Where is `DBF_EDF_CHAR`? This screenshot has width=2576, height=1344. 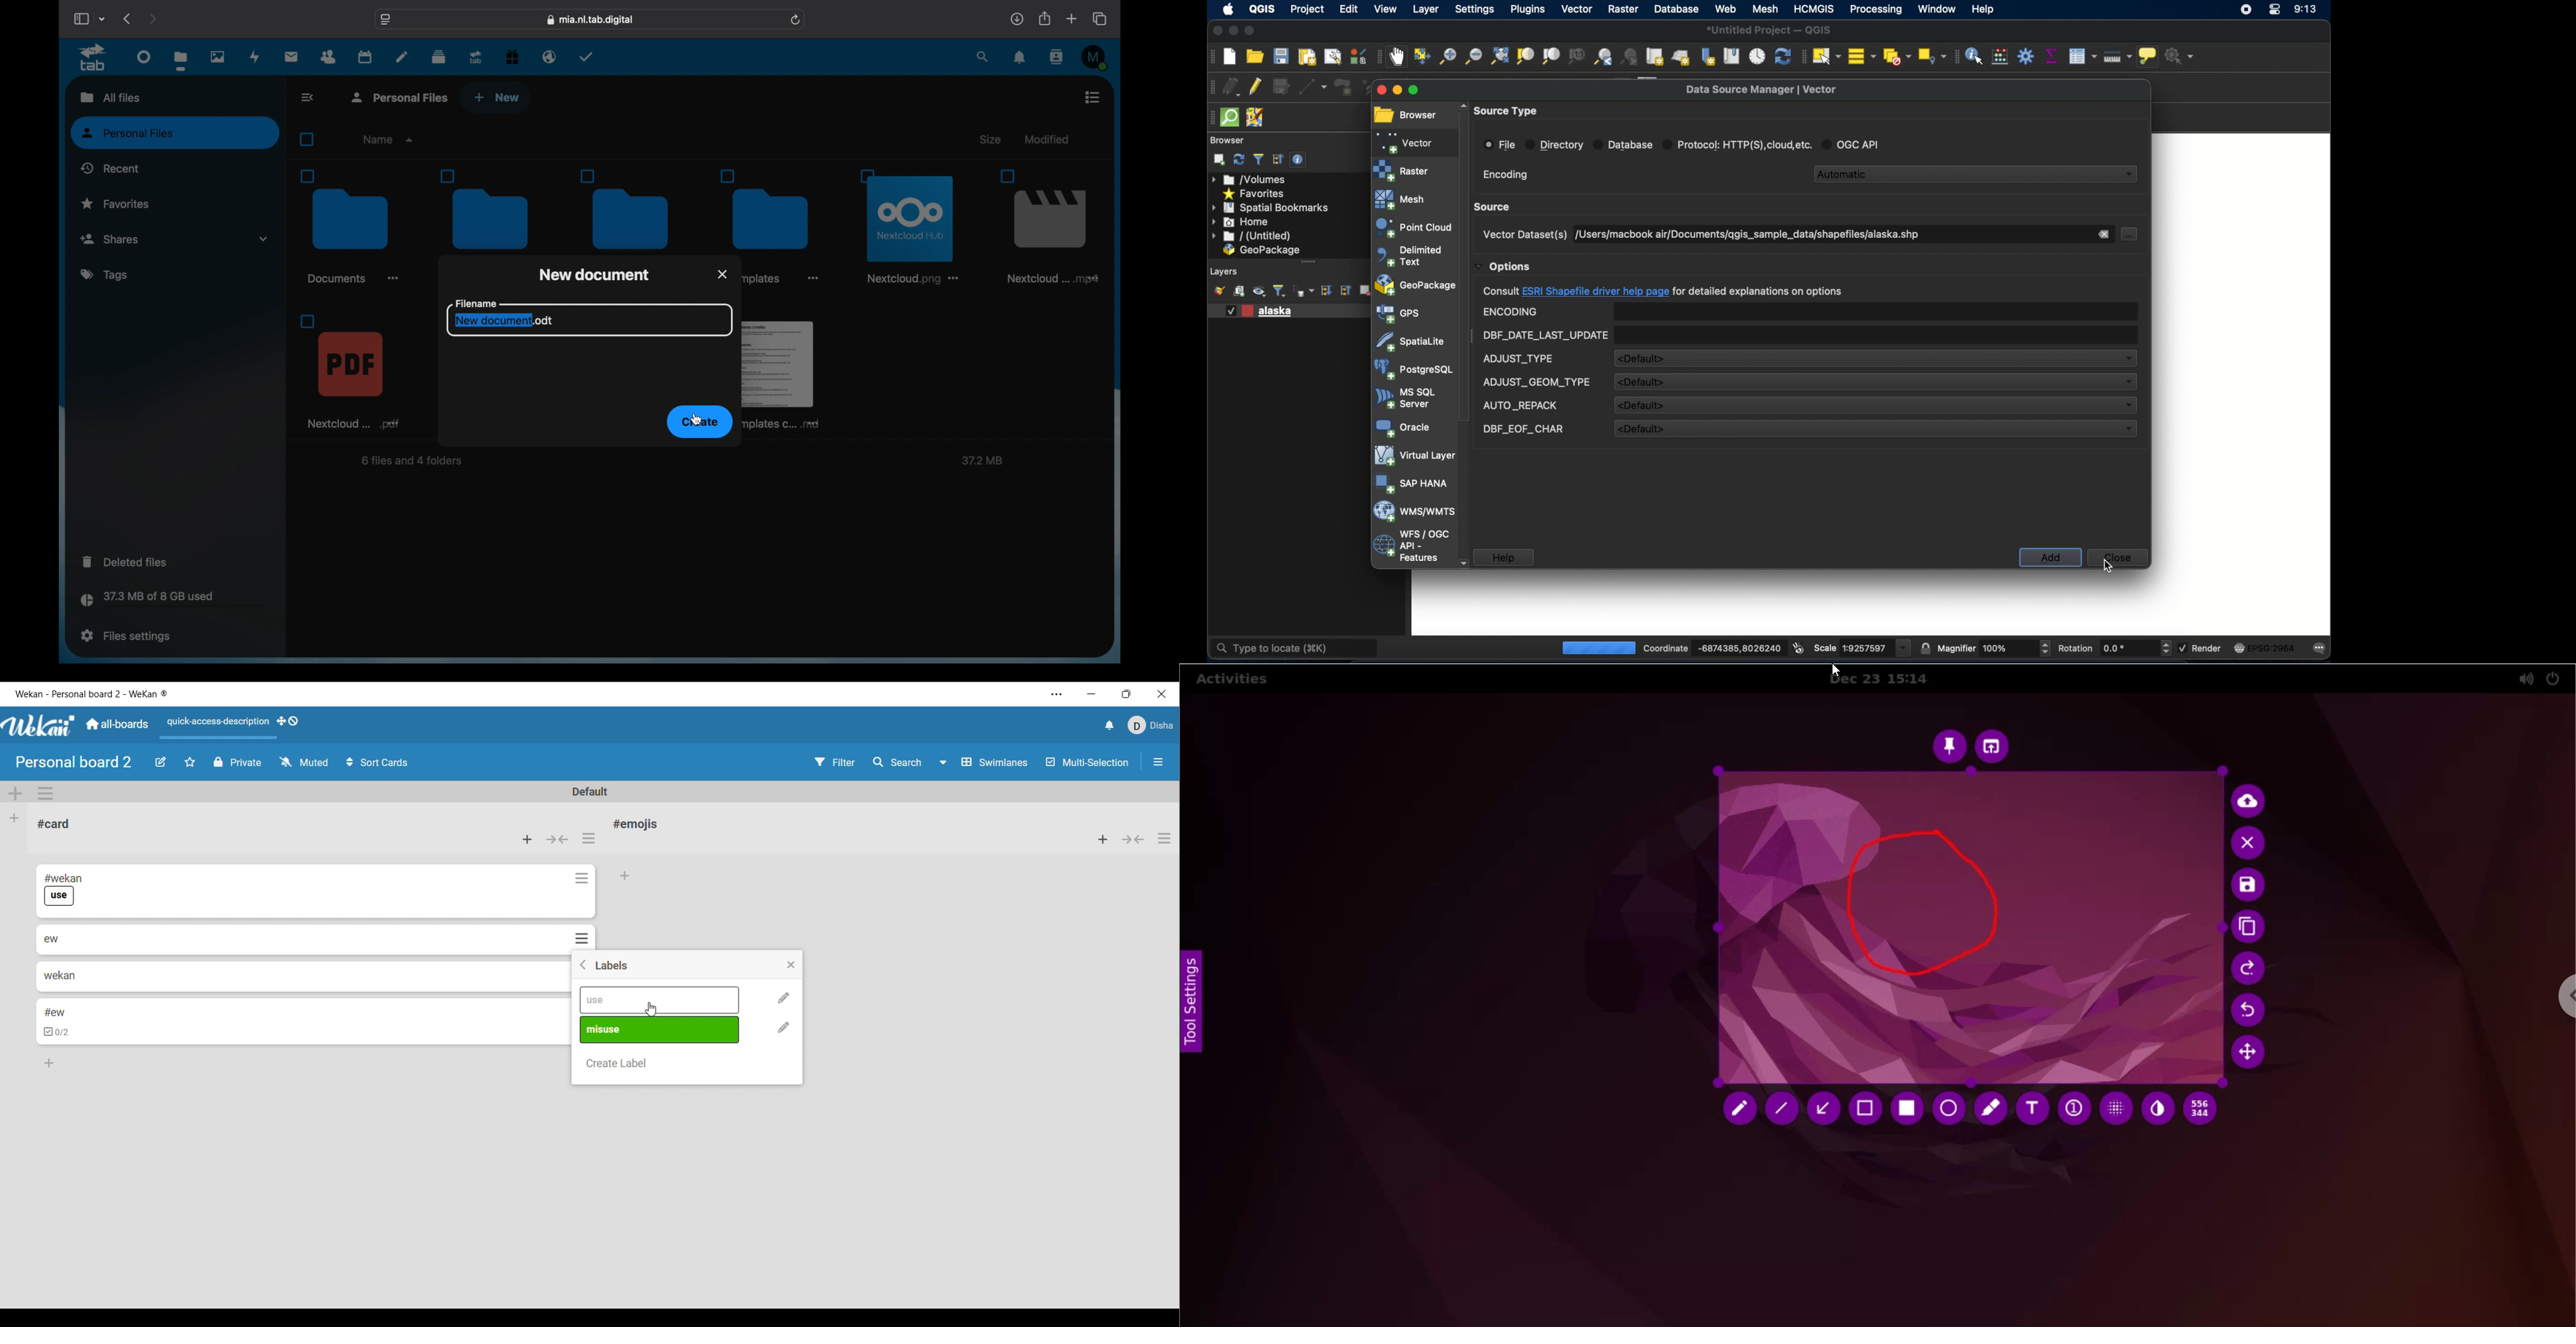
DBF_EDF_CHAR is located at coordinates (1523, 429).